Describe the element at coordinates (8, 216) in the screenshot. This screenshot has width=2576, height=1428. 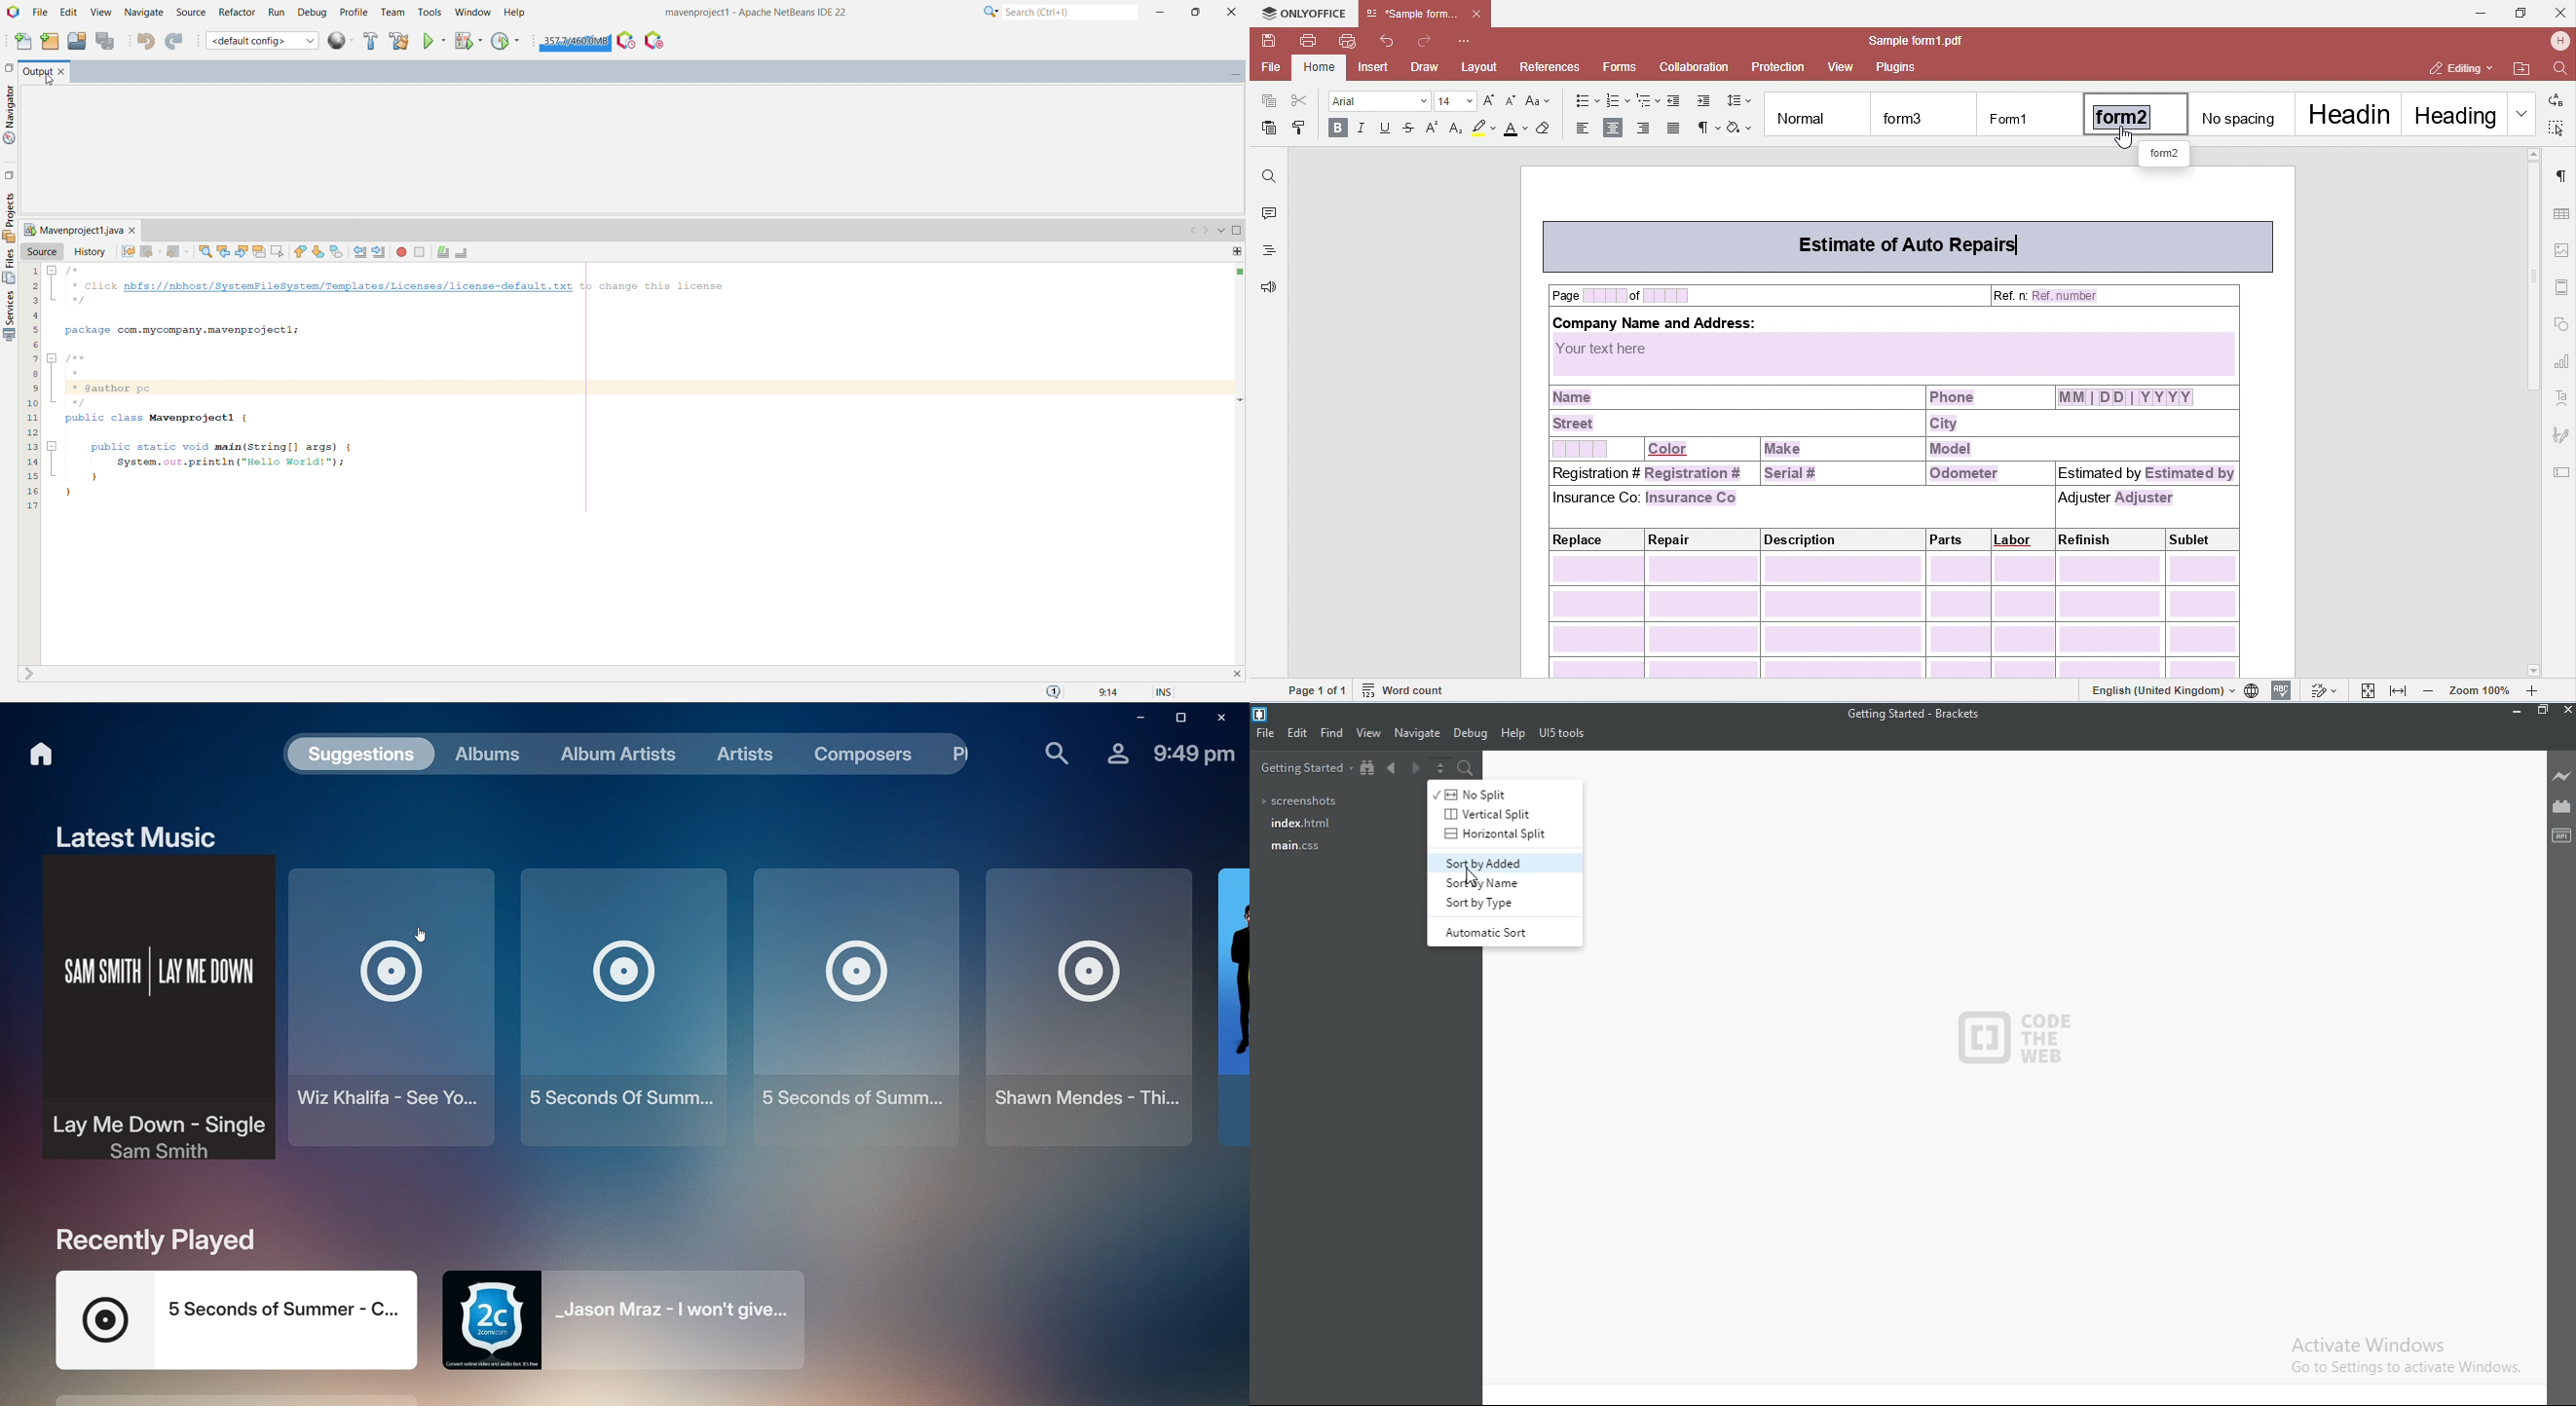
I see `services` at that location.